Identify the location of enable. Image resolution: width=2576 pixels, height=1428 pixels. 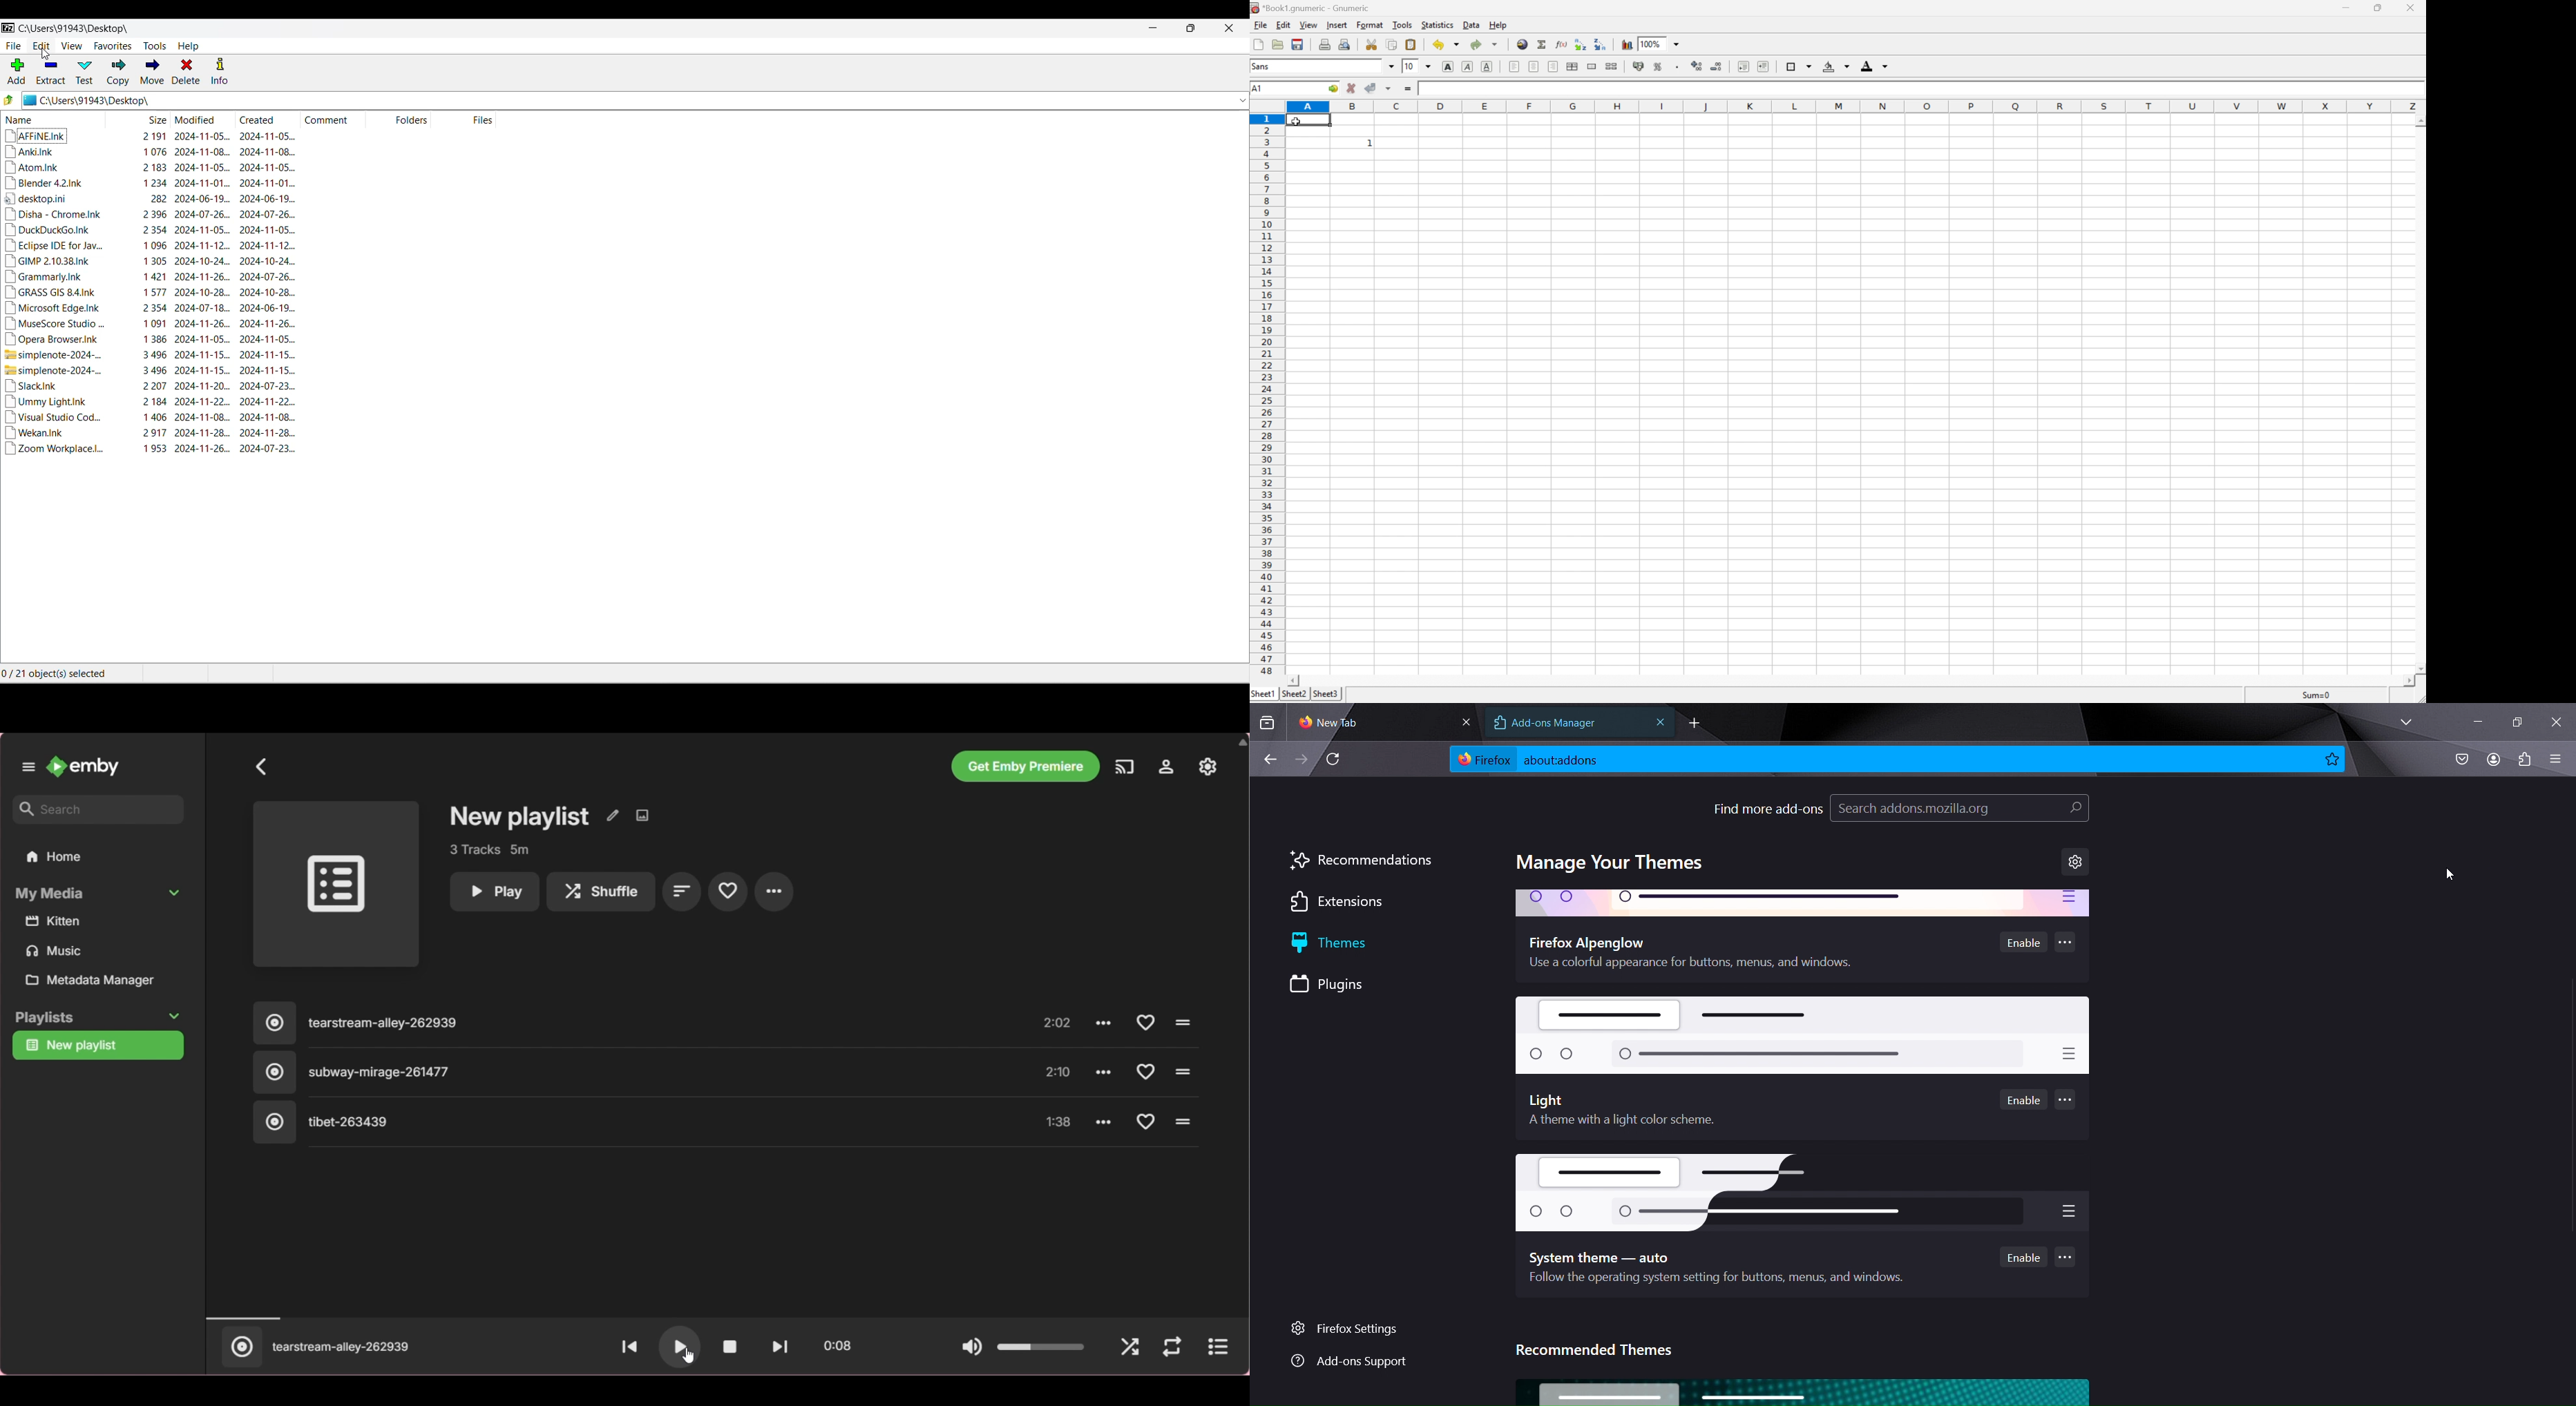
(2025, 1101).